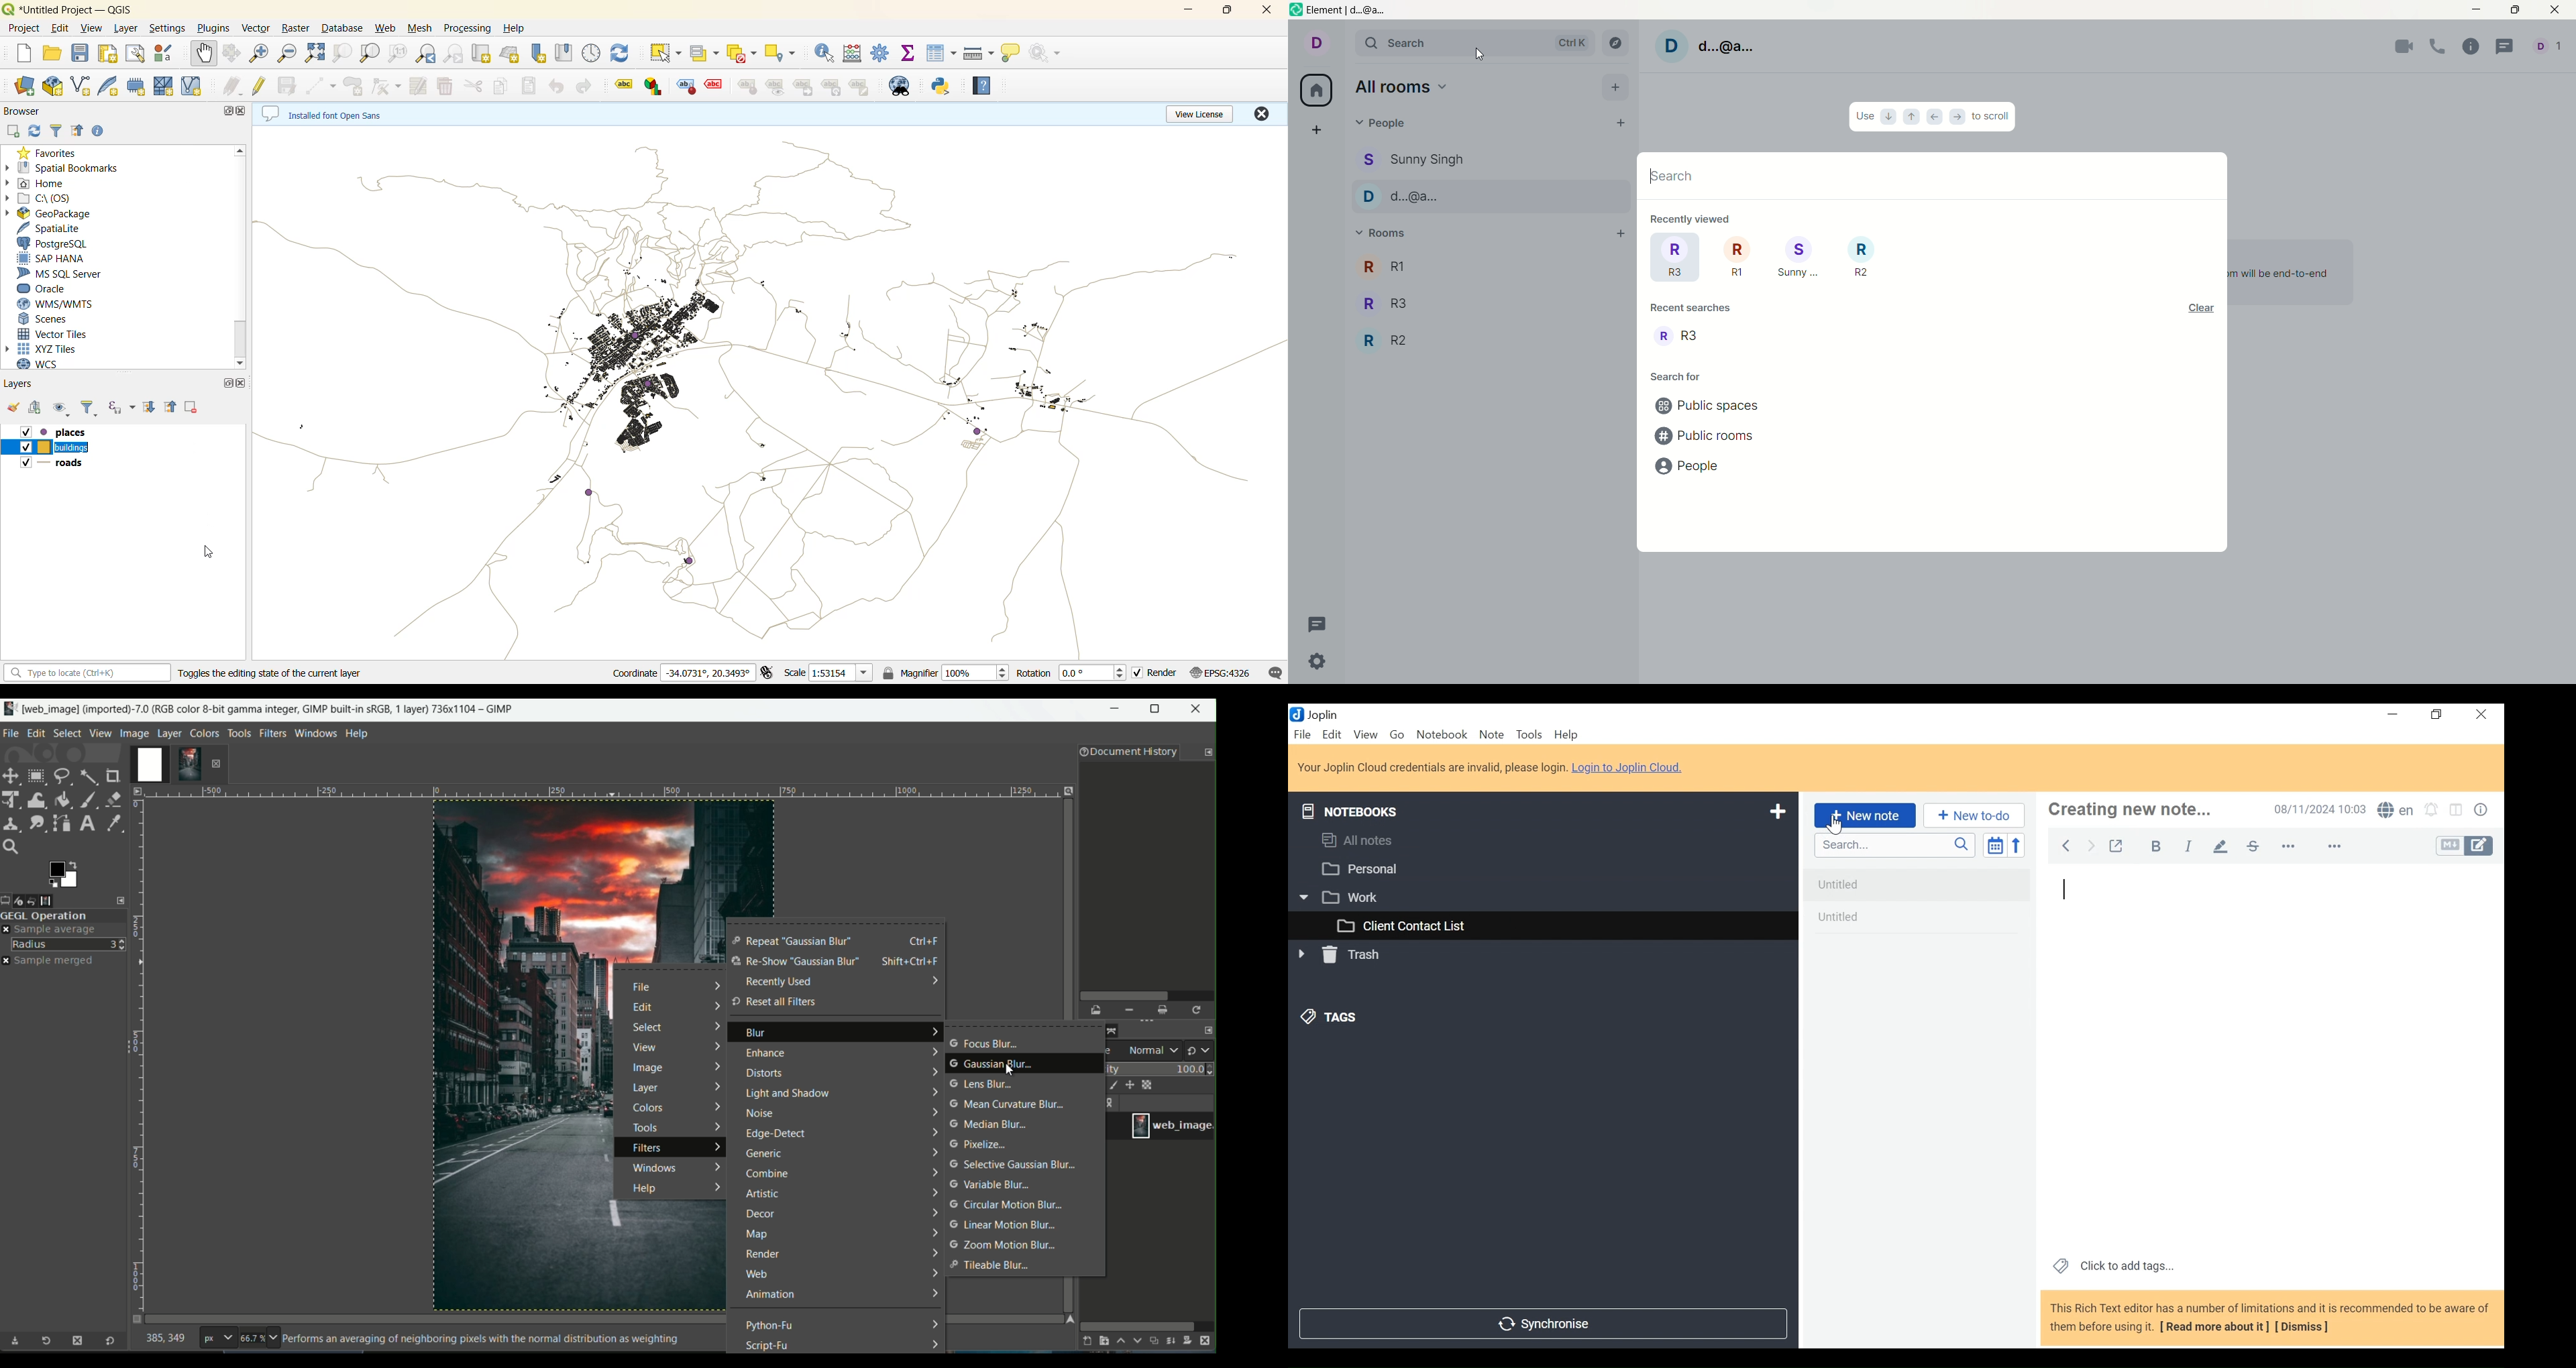 The image size is (2576, 1372). What do you see at coordinates (1543, 1325) in the screenshot?
I see `Synchronise` at bounding box center [1543, 1325].